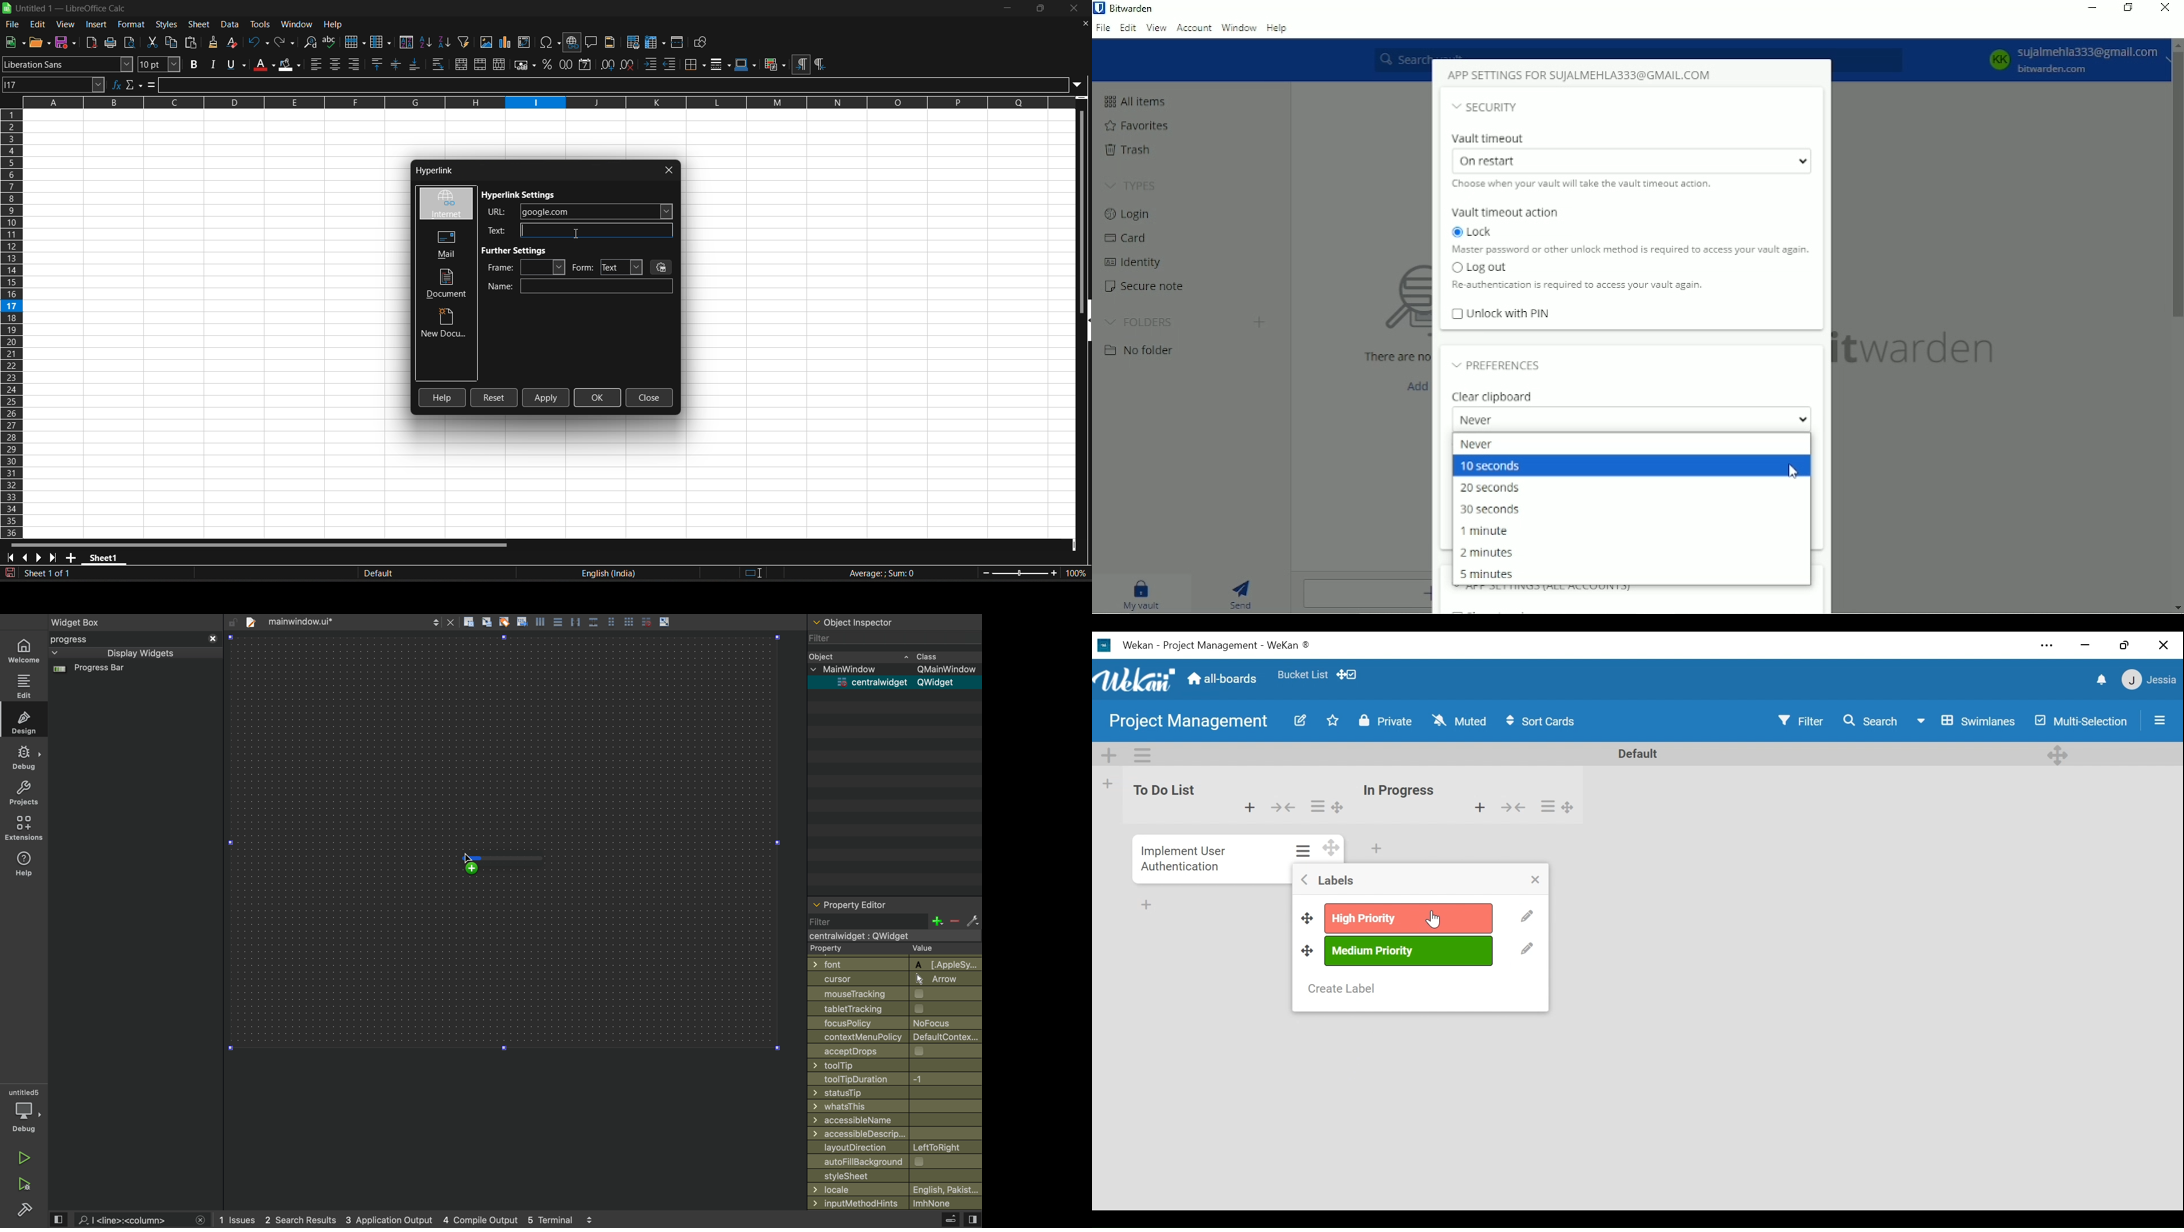 The height and width of the screenshot is (1232, 2184). Describe the element at coordinates (38, 559) in the screenshot. I see `scroll to next sheet ` at that location.